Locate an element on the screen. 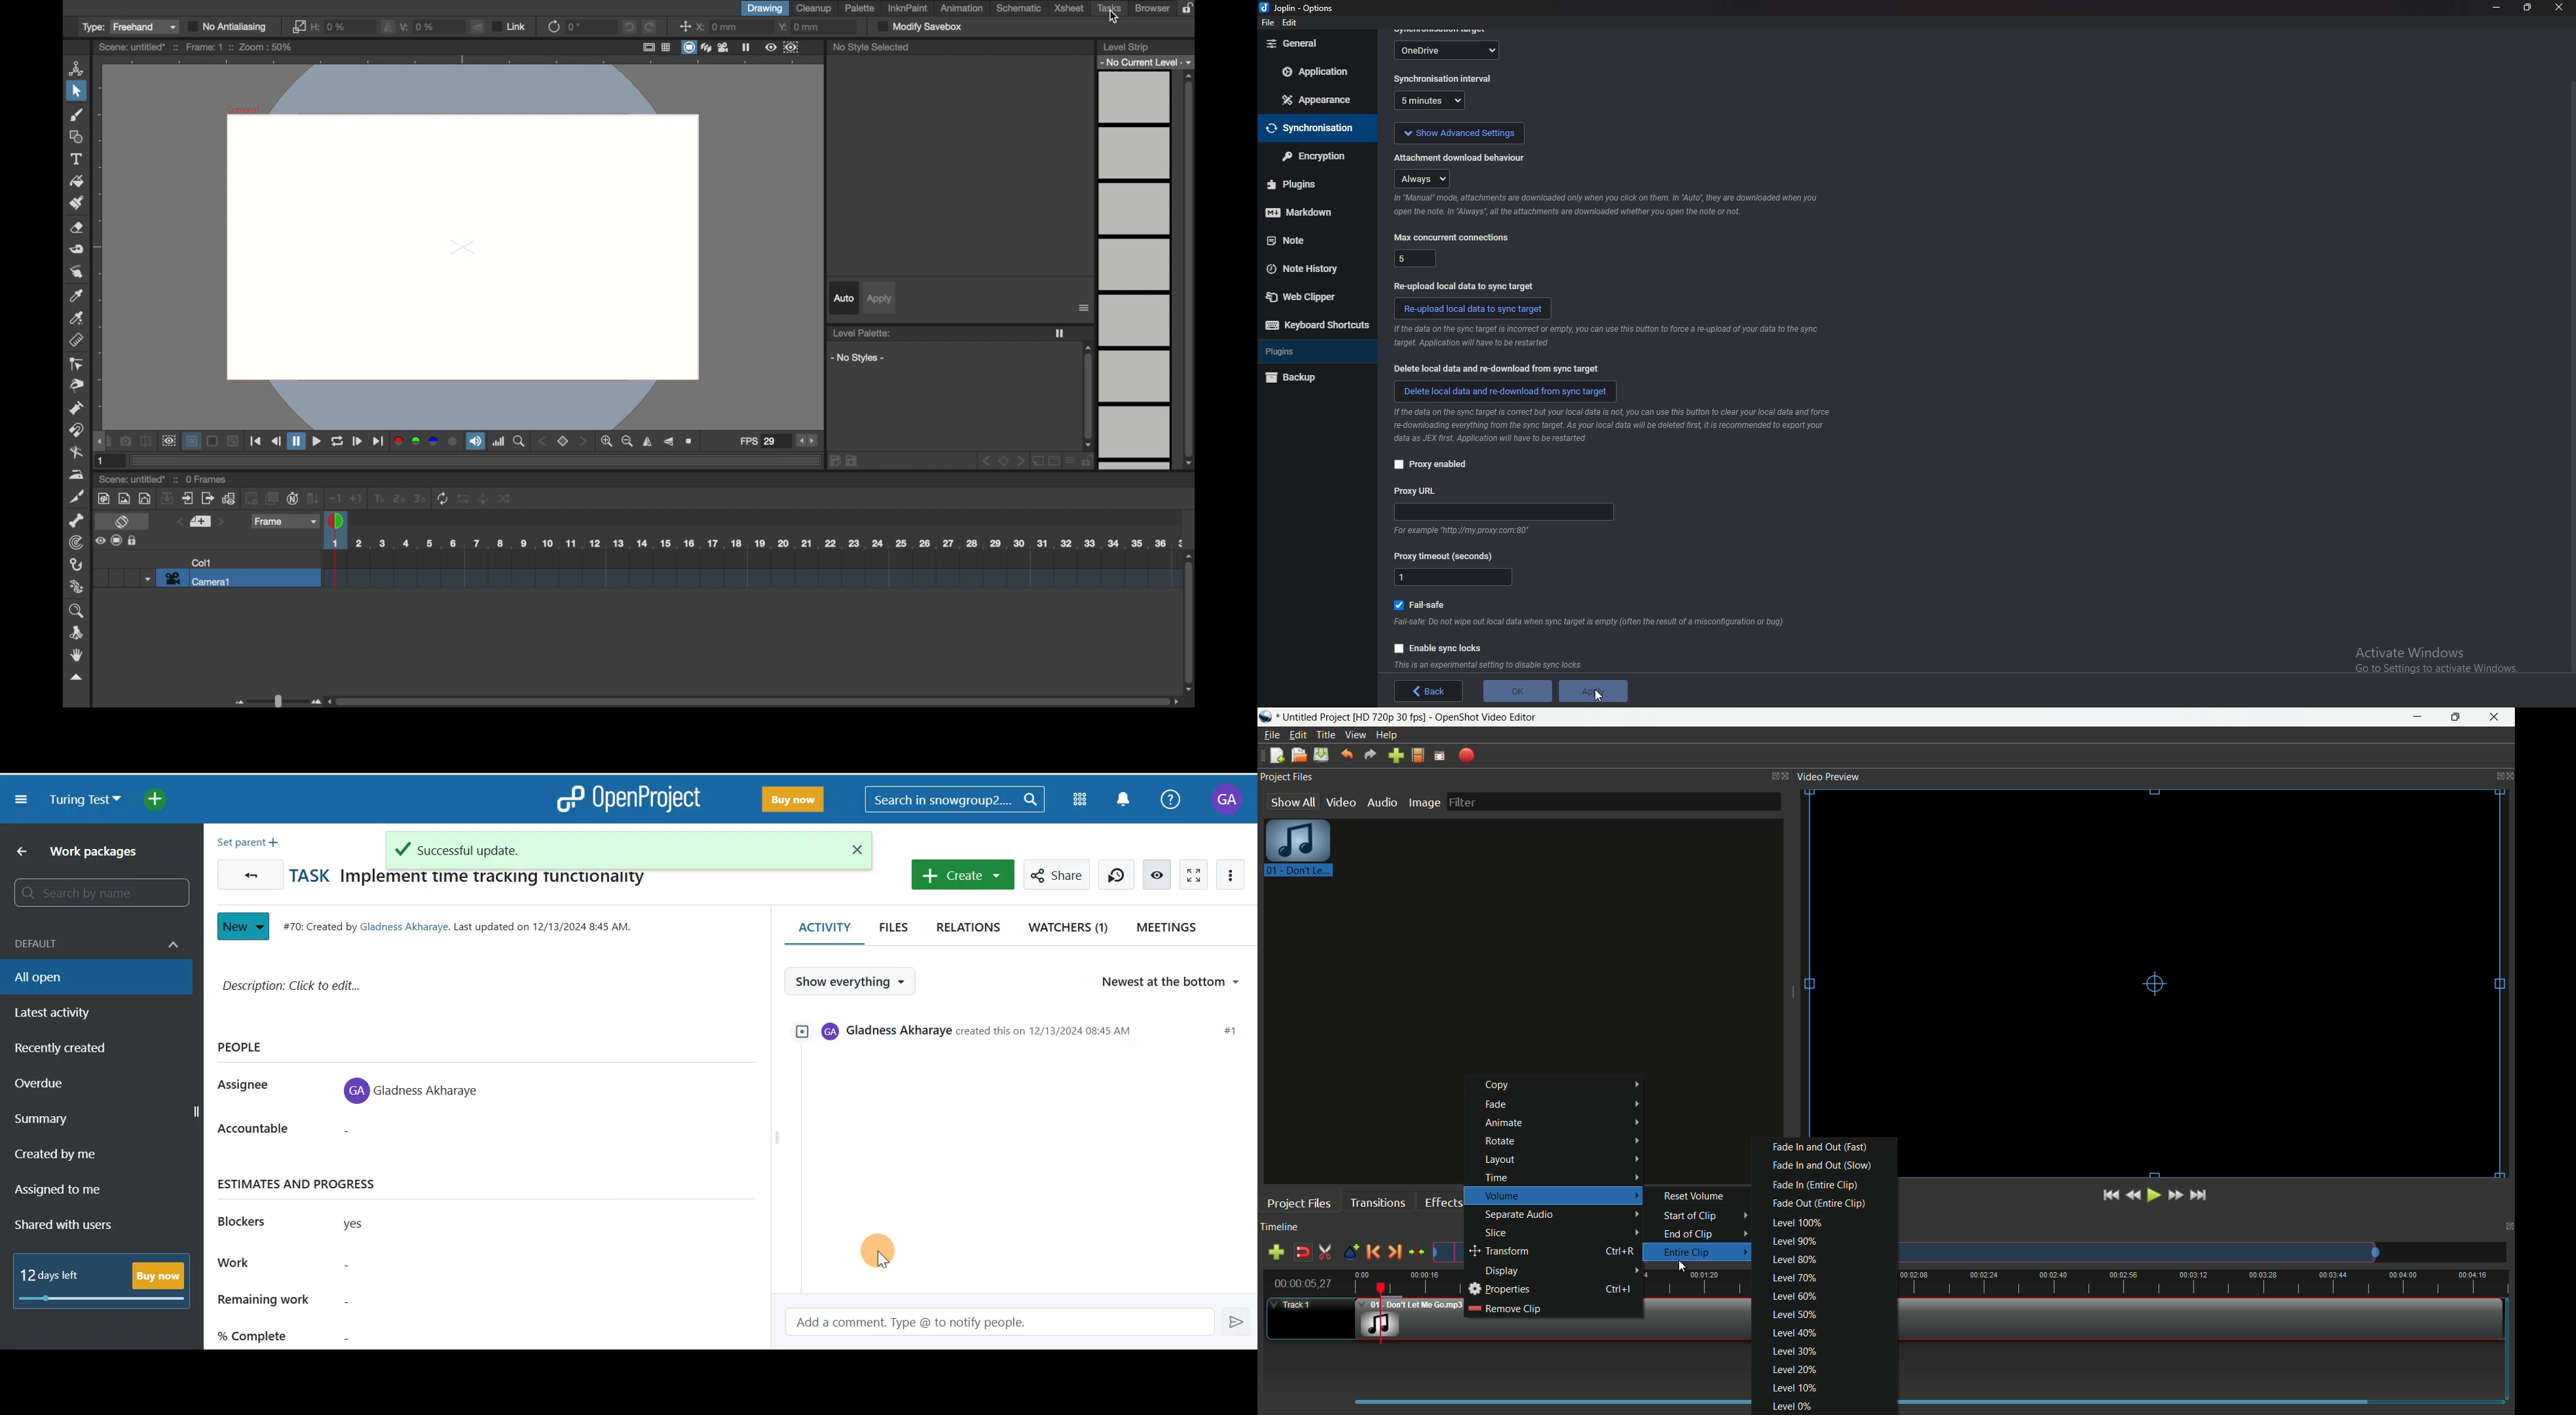 This screenshot has height=1428, width=2576. sync is located at coordinates (1313, 129).